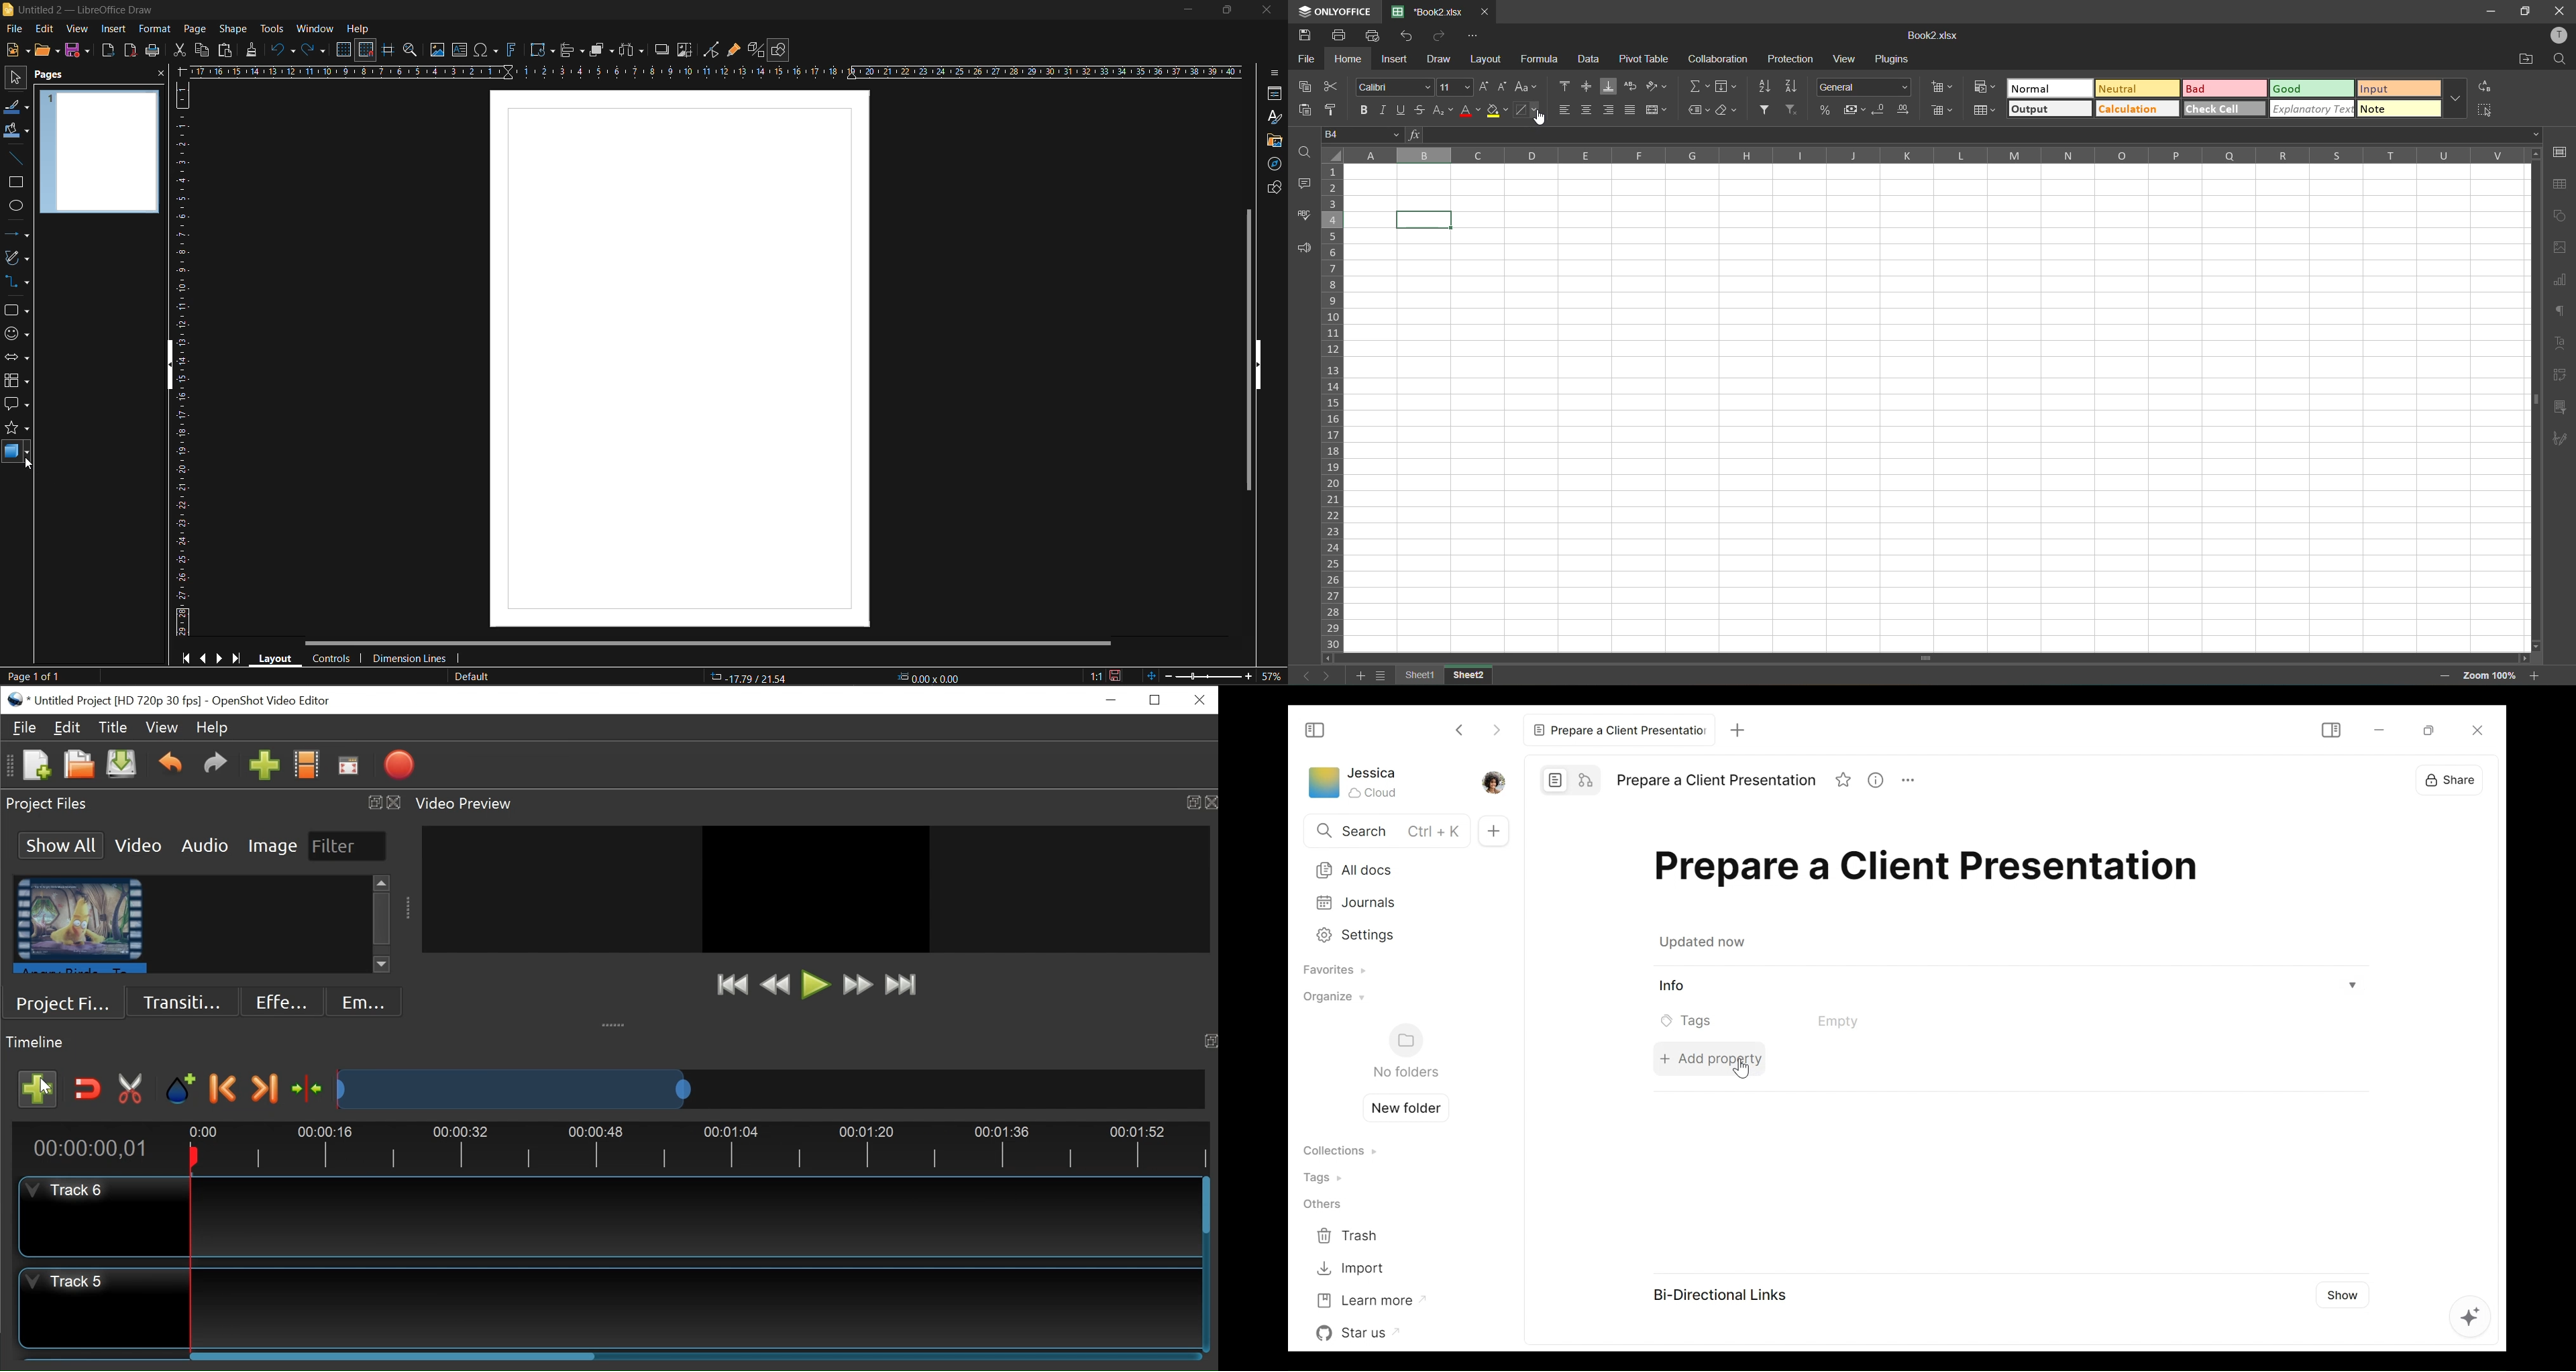 The height and width of the screenshot is (1372, 2576). Describe the element at coordinates (17, 234) in the screenshot. I see `lines and arrows` at that location.